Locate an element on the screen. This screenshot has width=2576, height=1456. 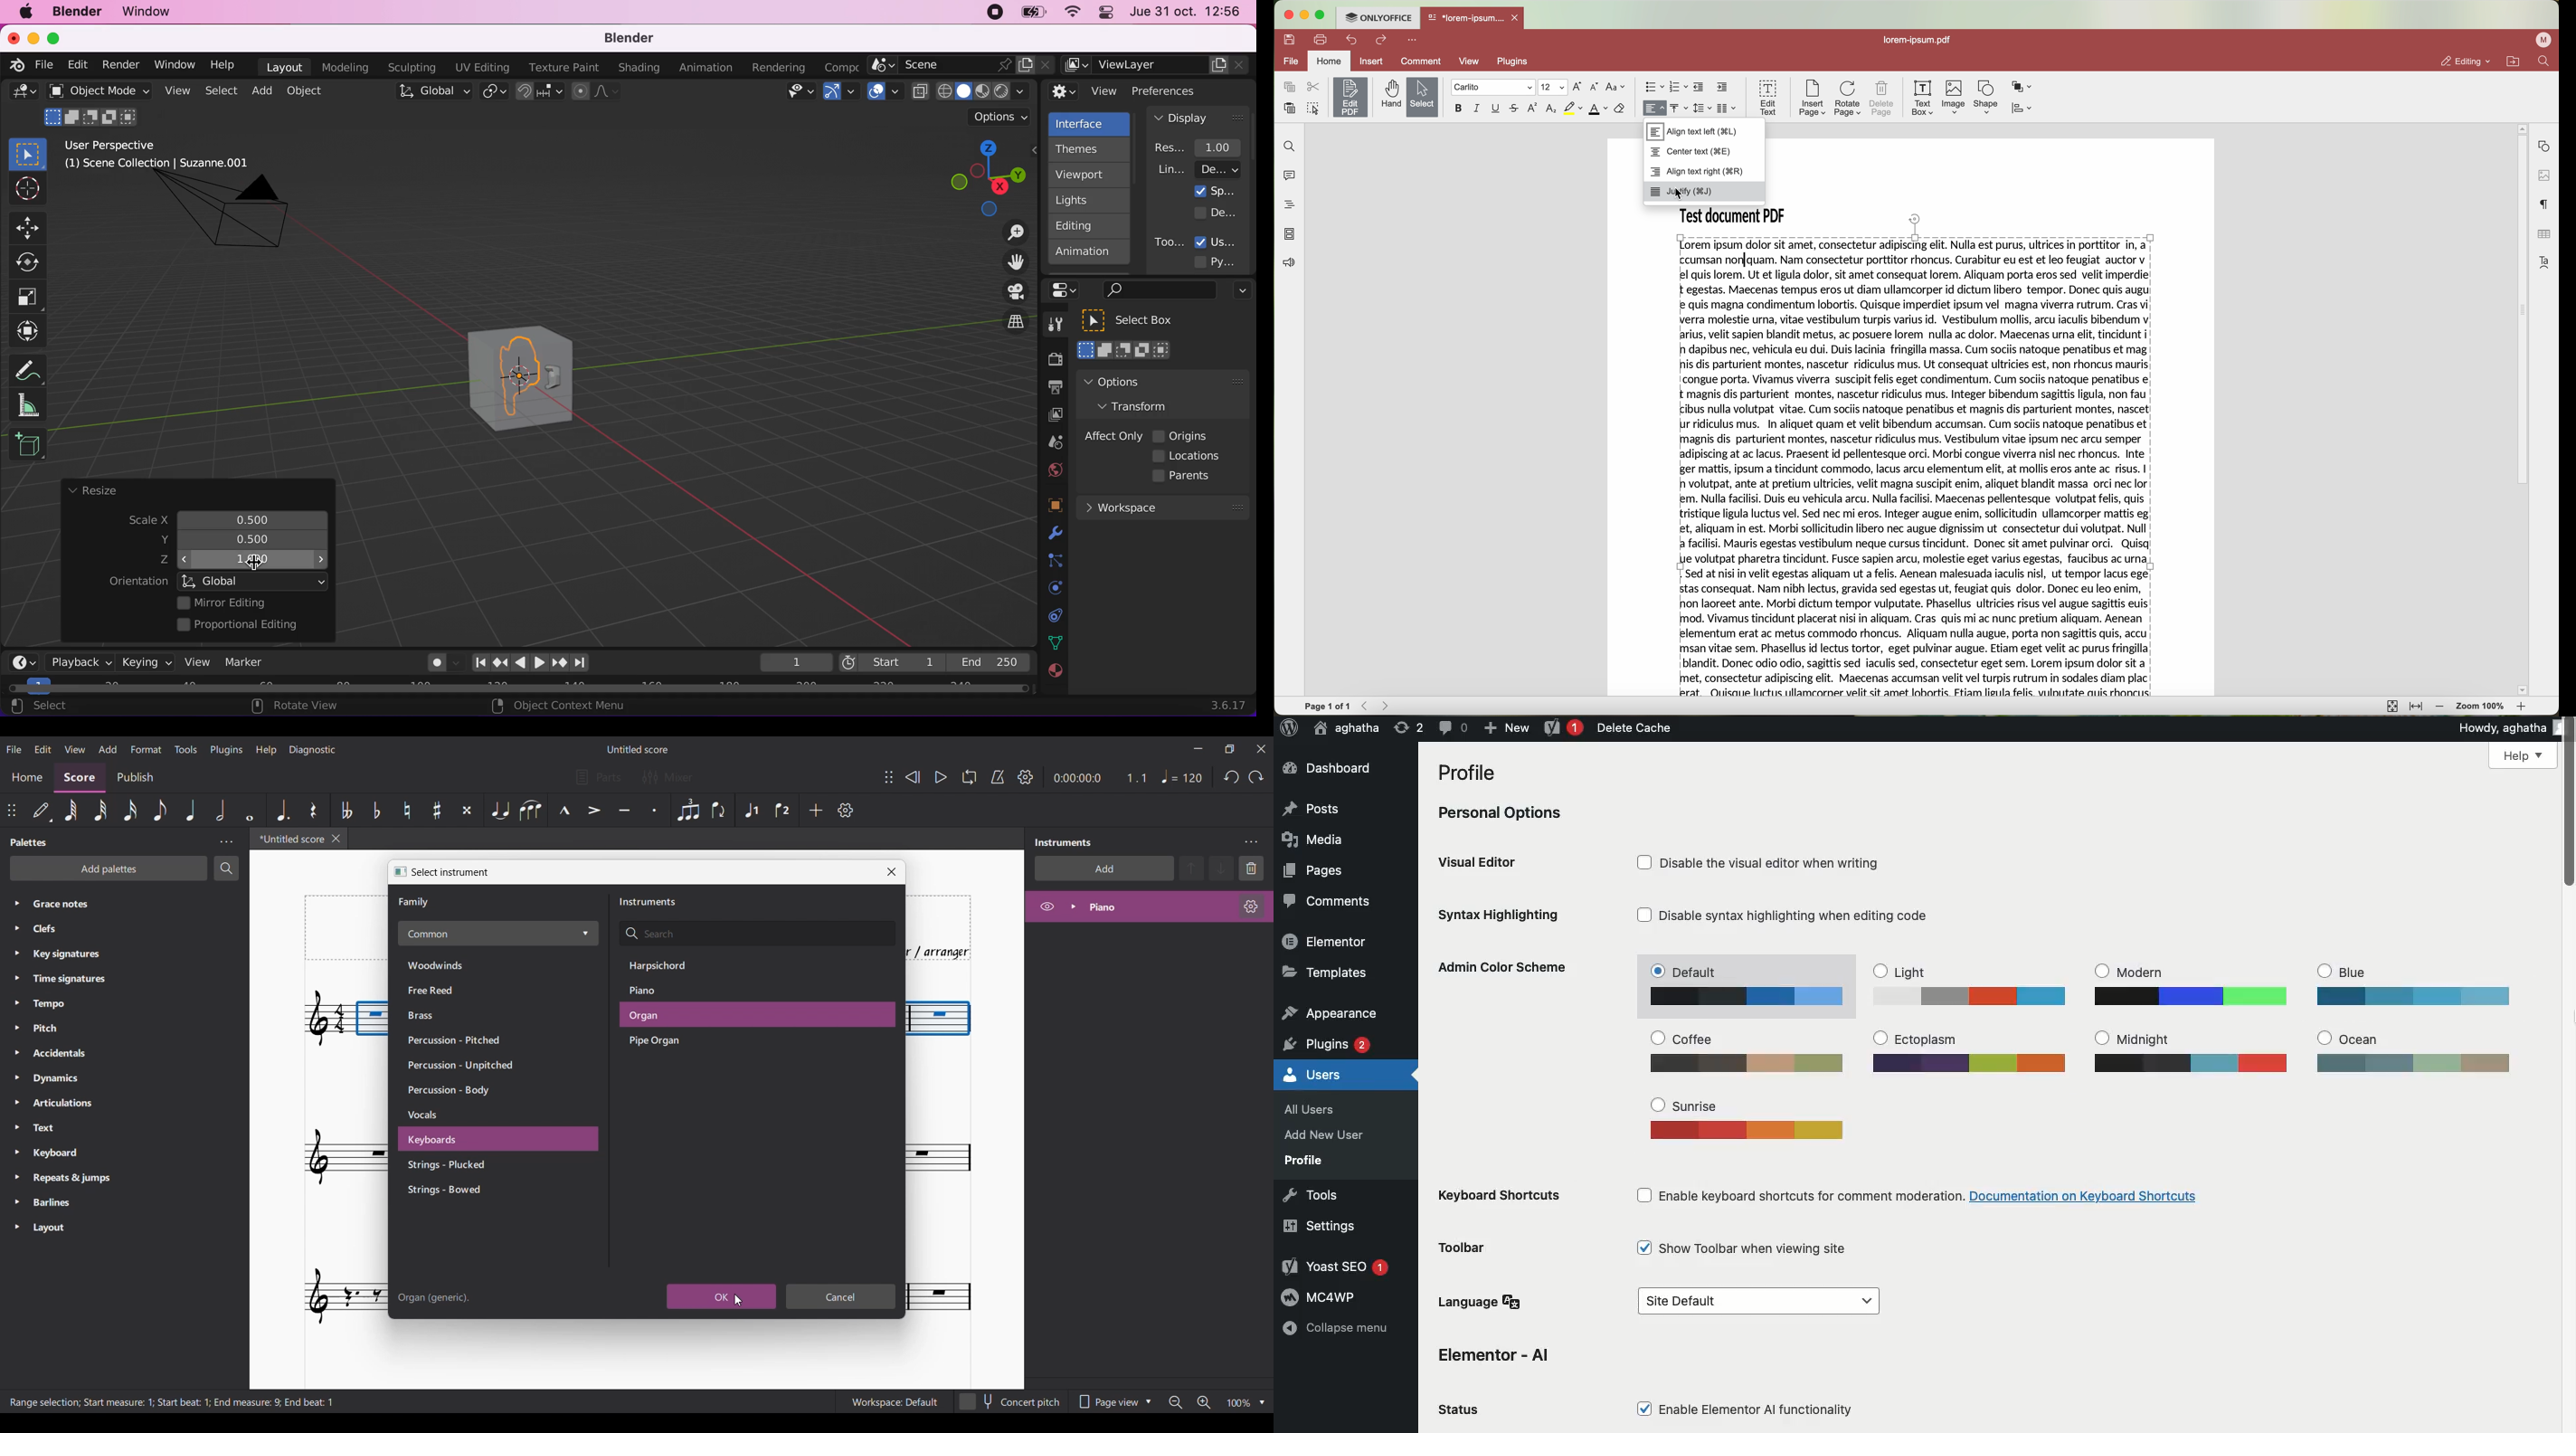
strike out is located at coordinates (1517, 108).